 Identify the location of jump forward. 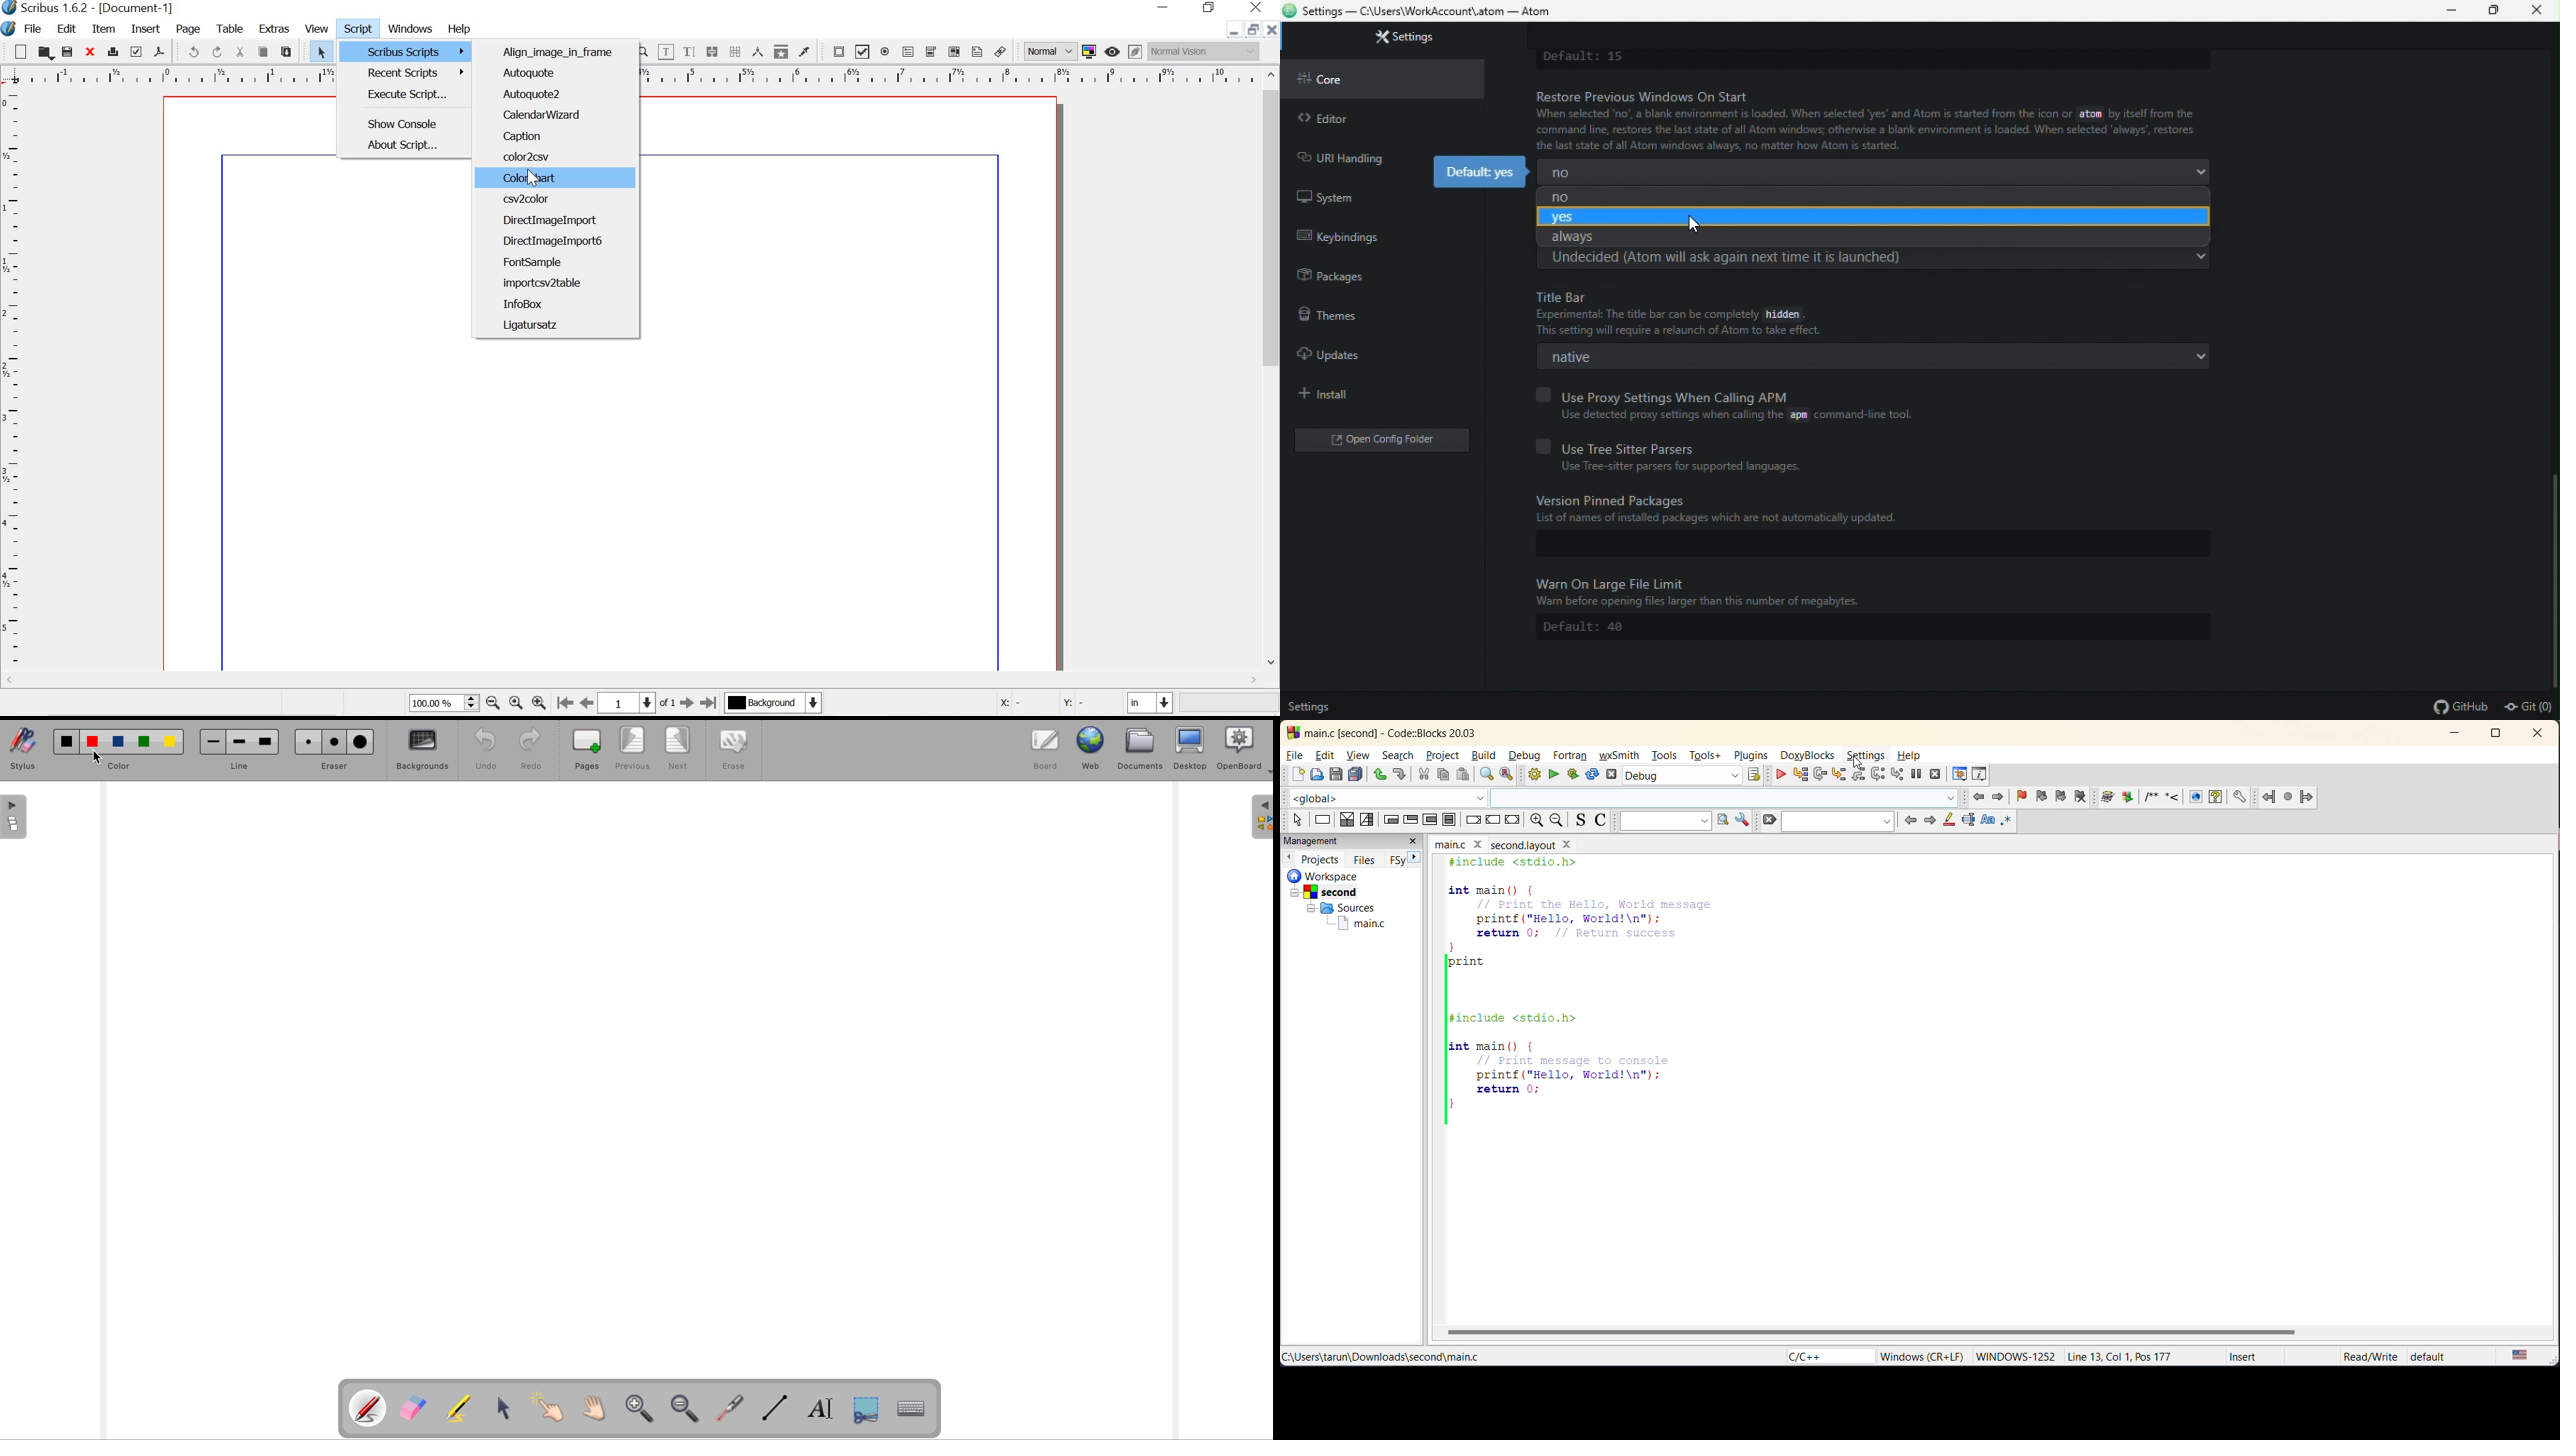
(2310, 797).